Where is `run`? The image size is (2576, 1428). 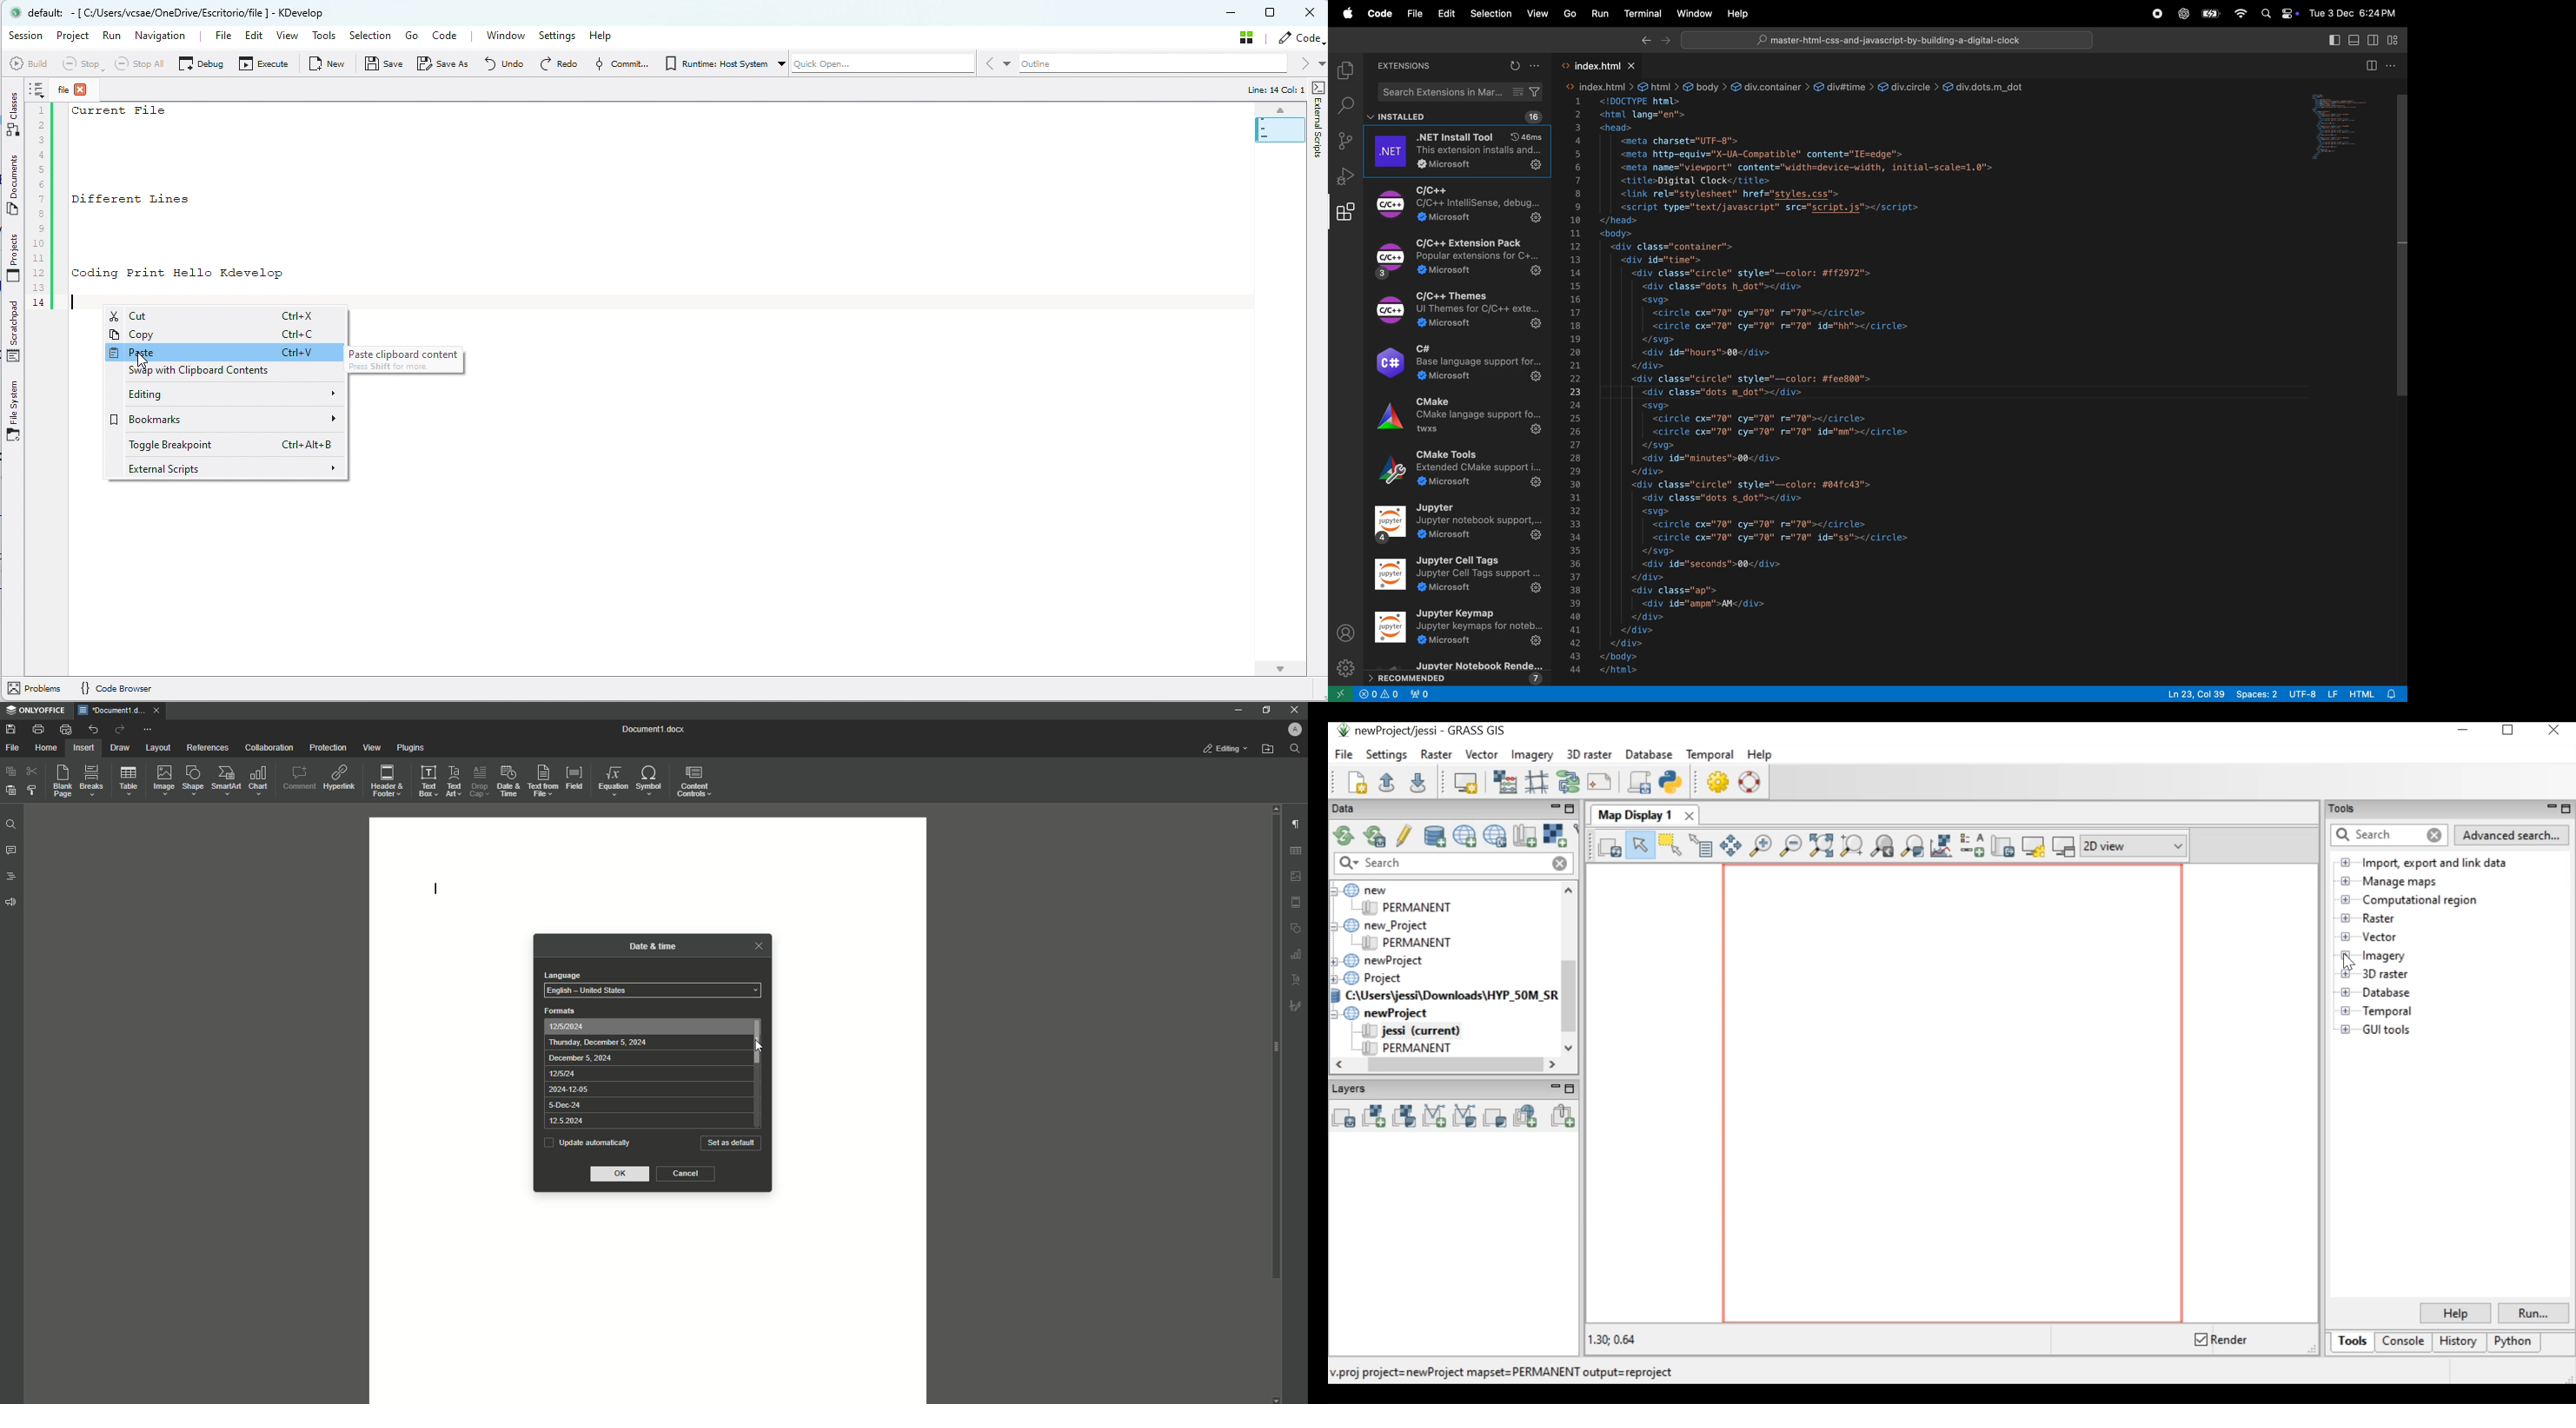 run is located at coordinates (1601, 13).